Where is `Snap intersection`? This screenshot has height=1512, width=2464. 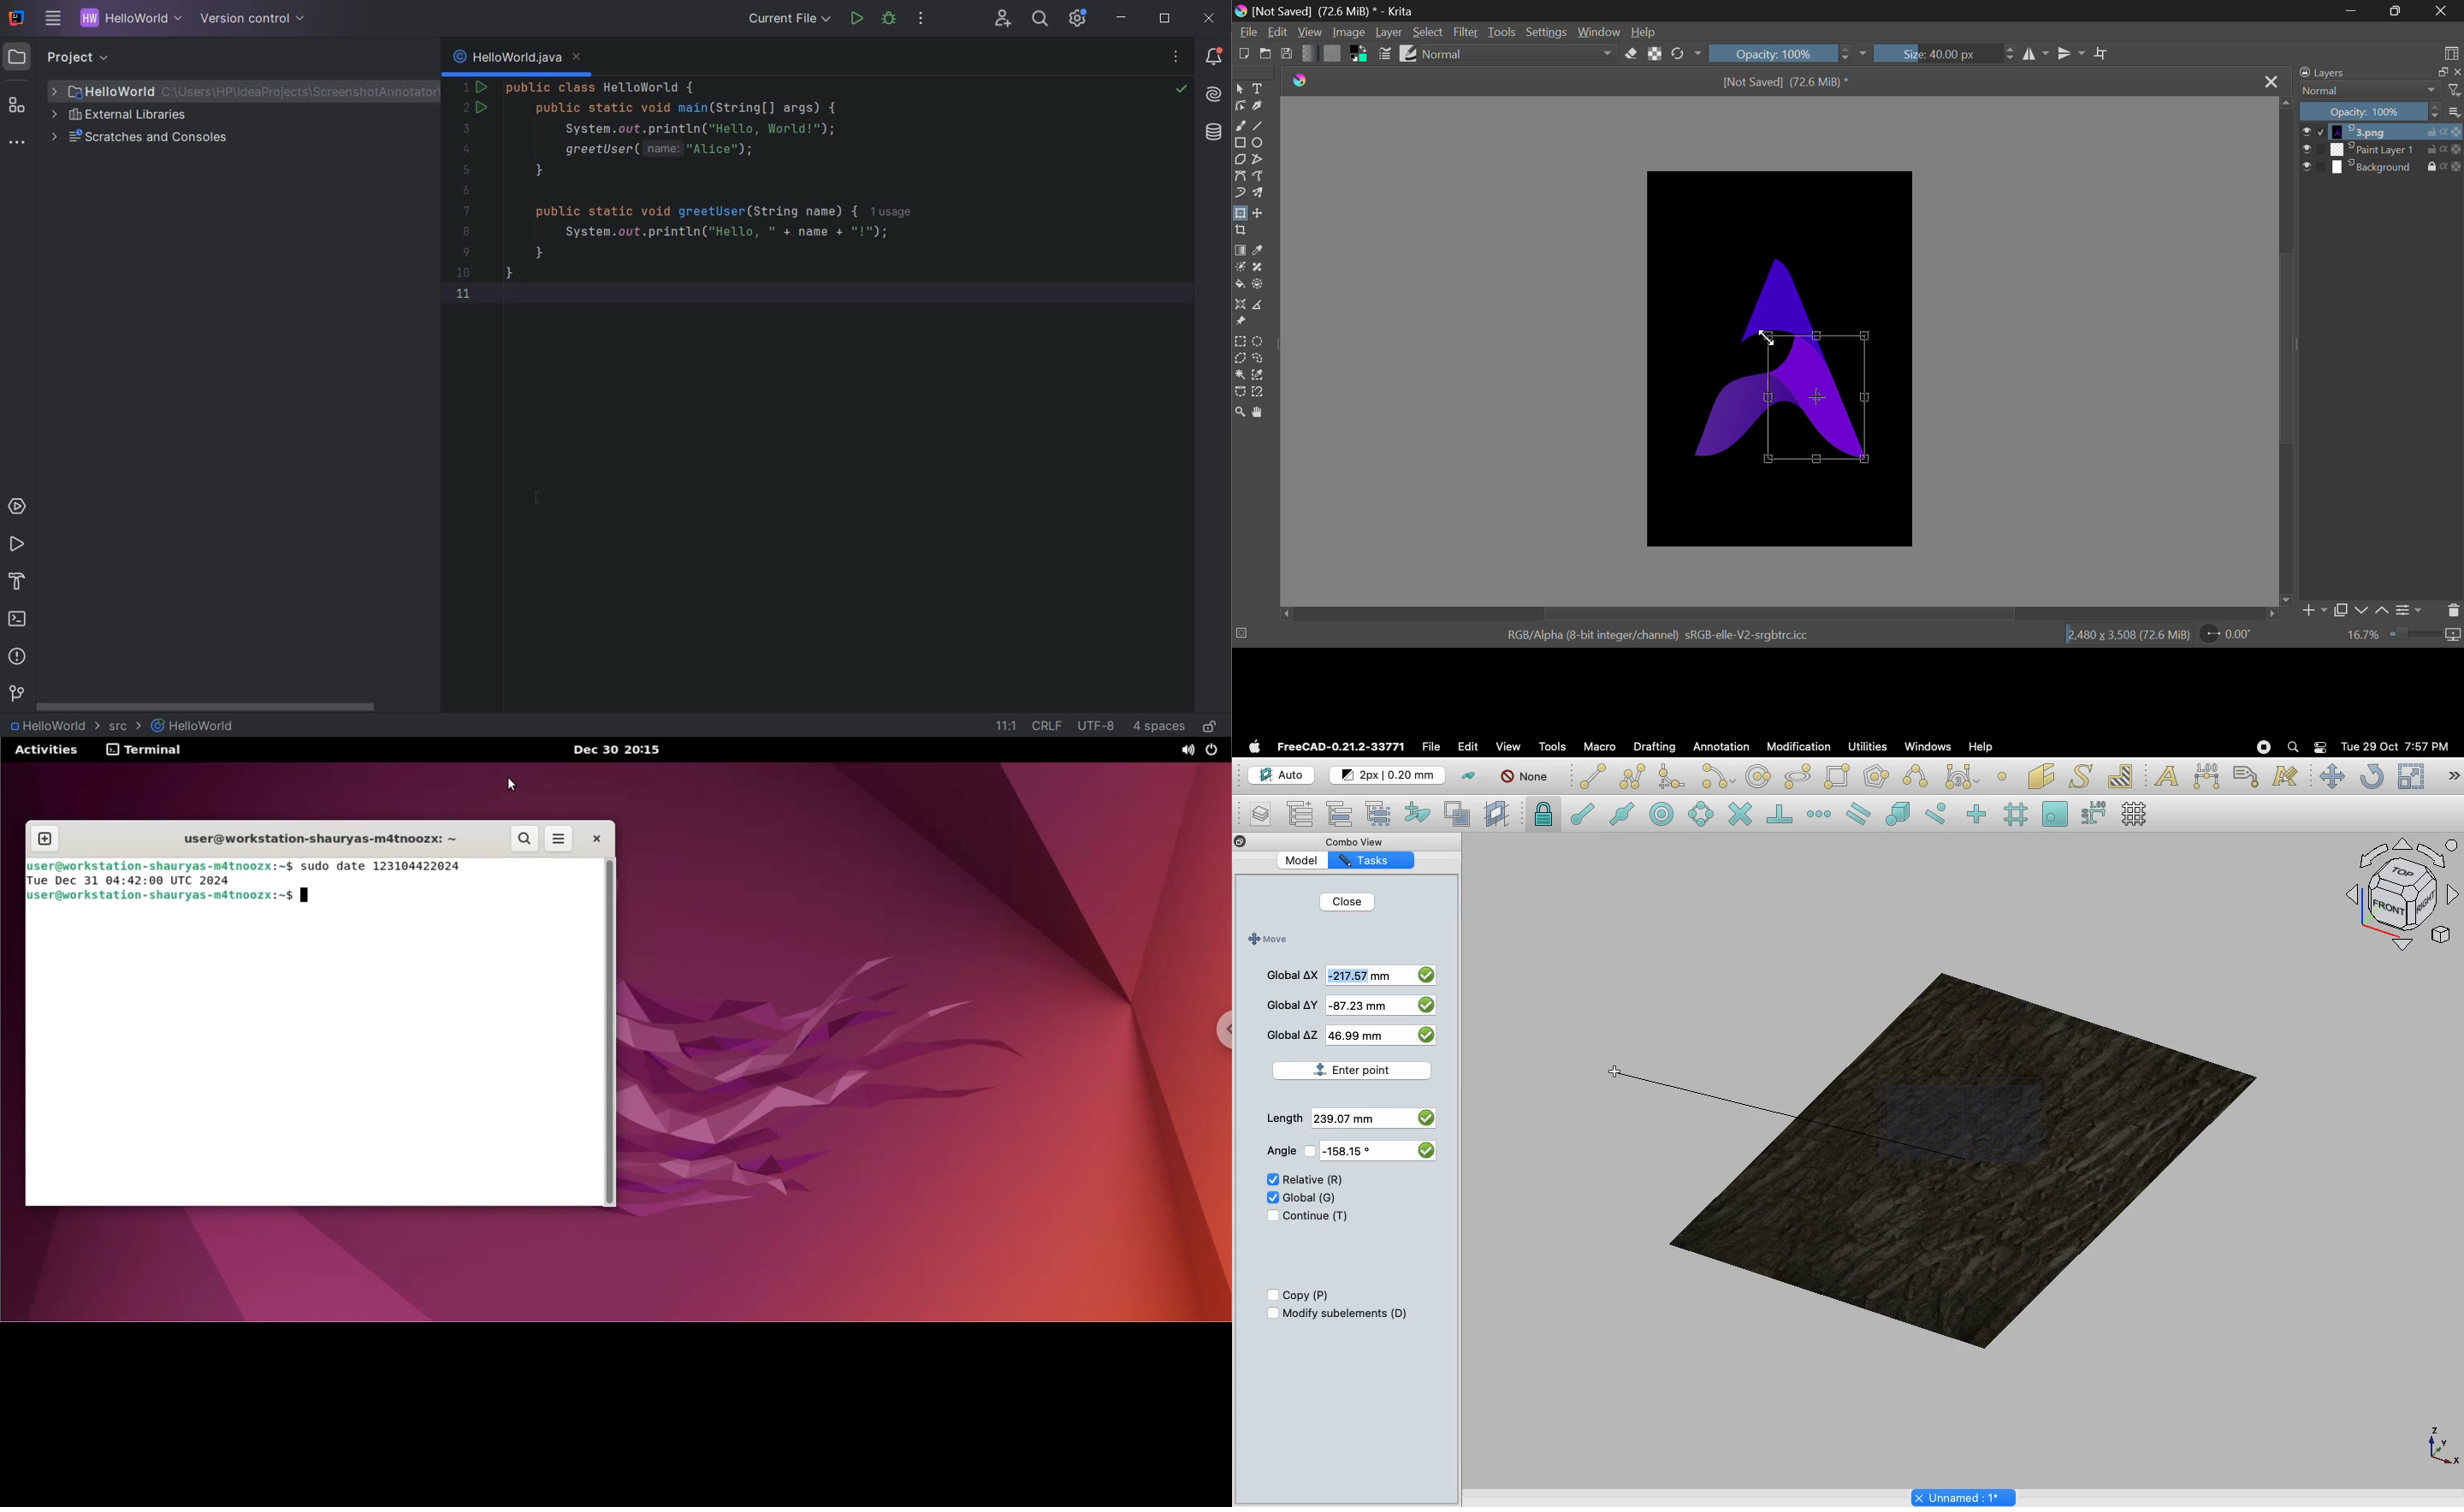
Snap intersection is located at coordinates (1741, 816).